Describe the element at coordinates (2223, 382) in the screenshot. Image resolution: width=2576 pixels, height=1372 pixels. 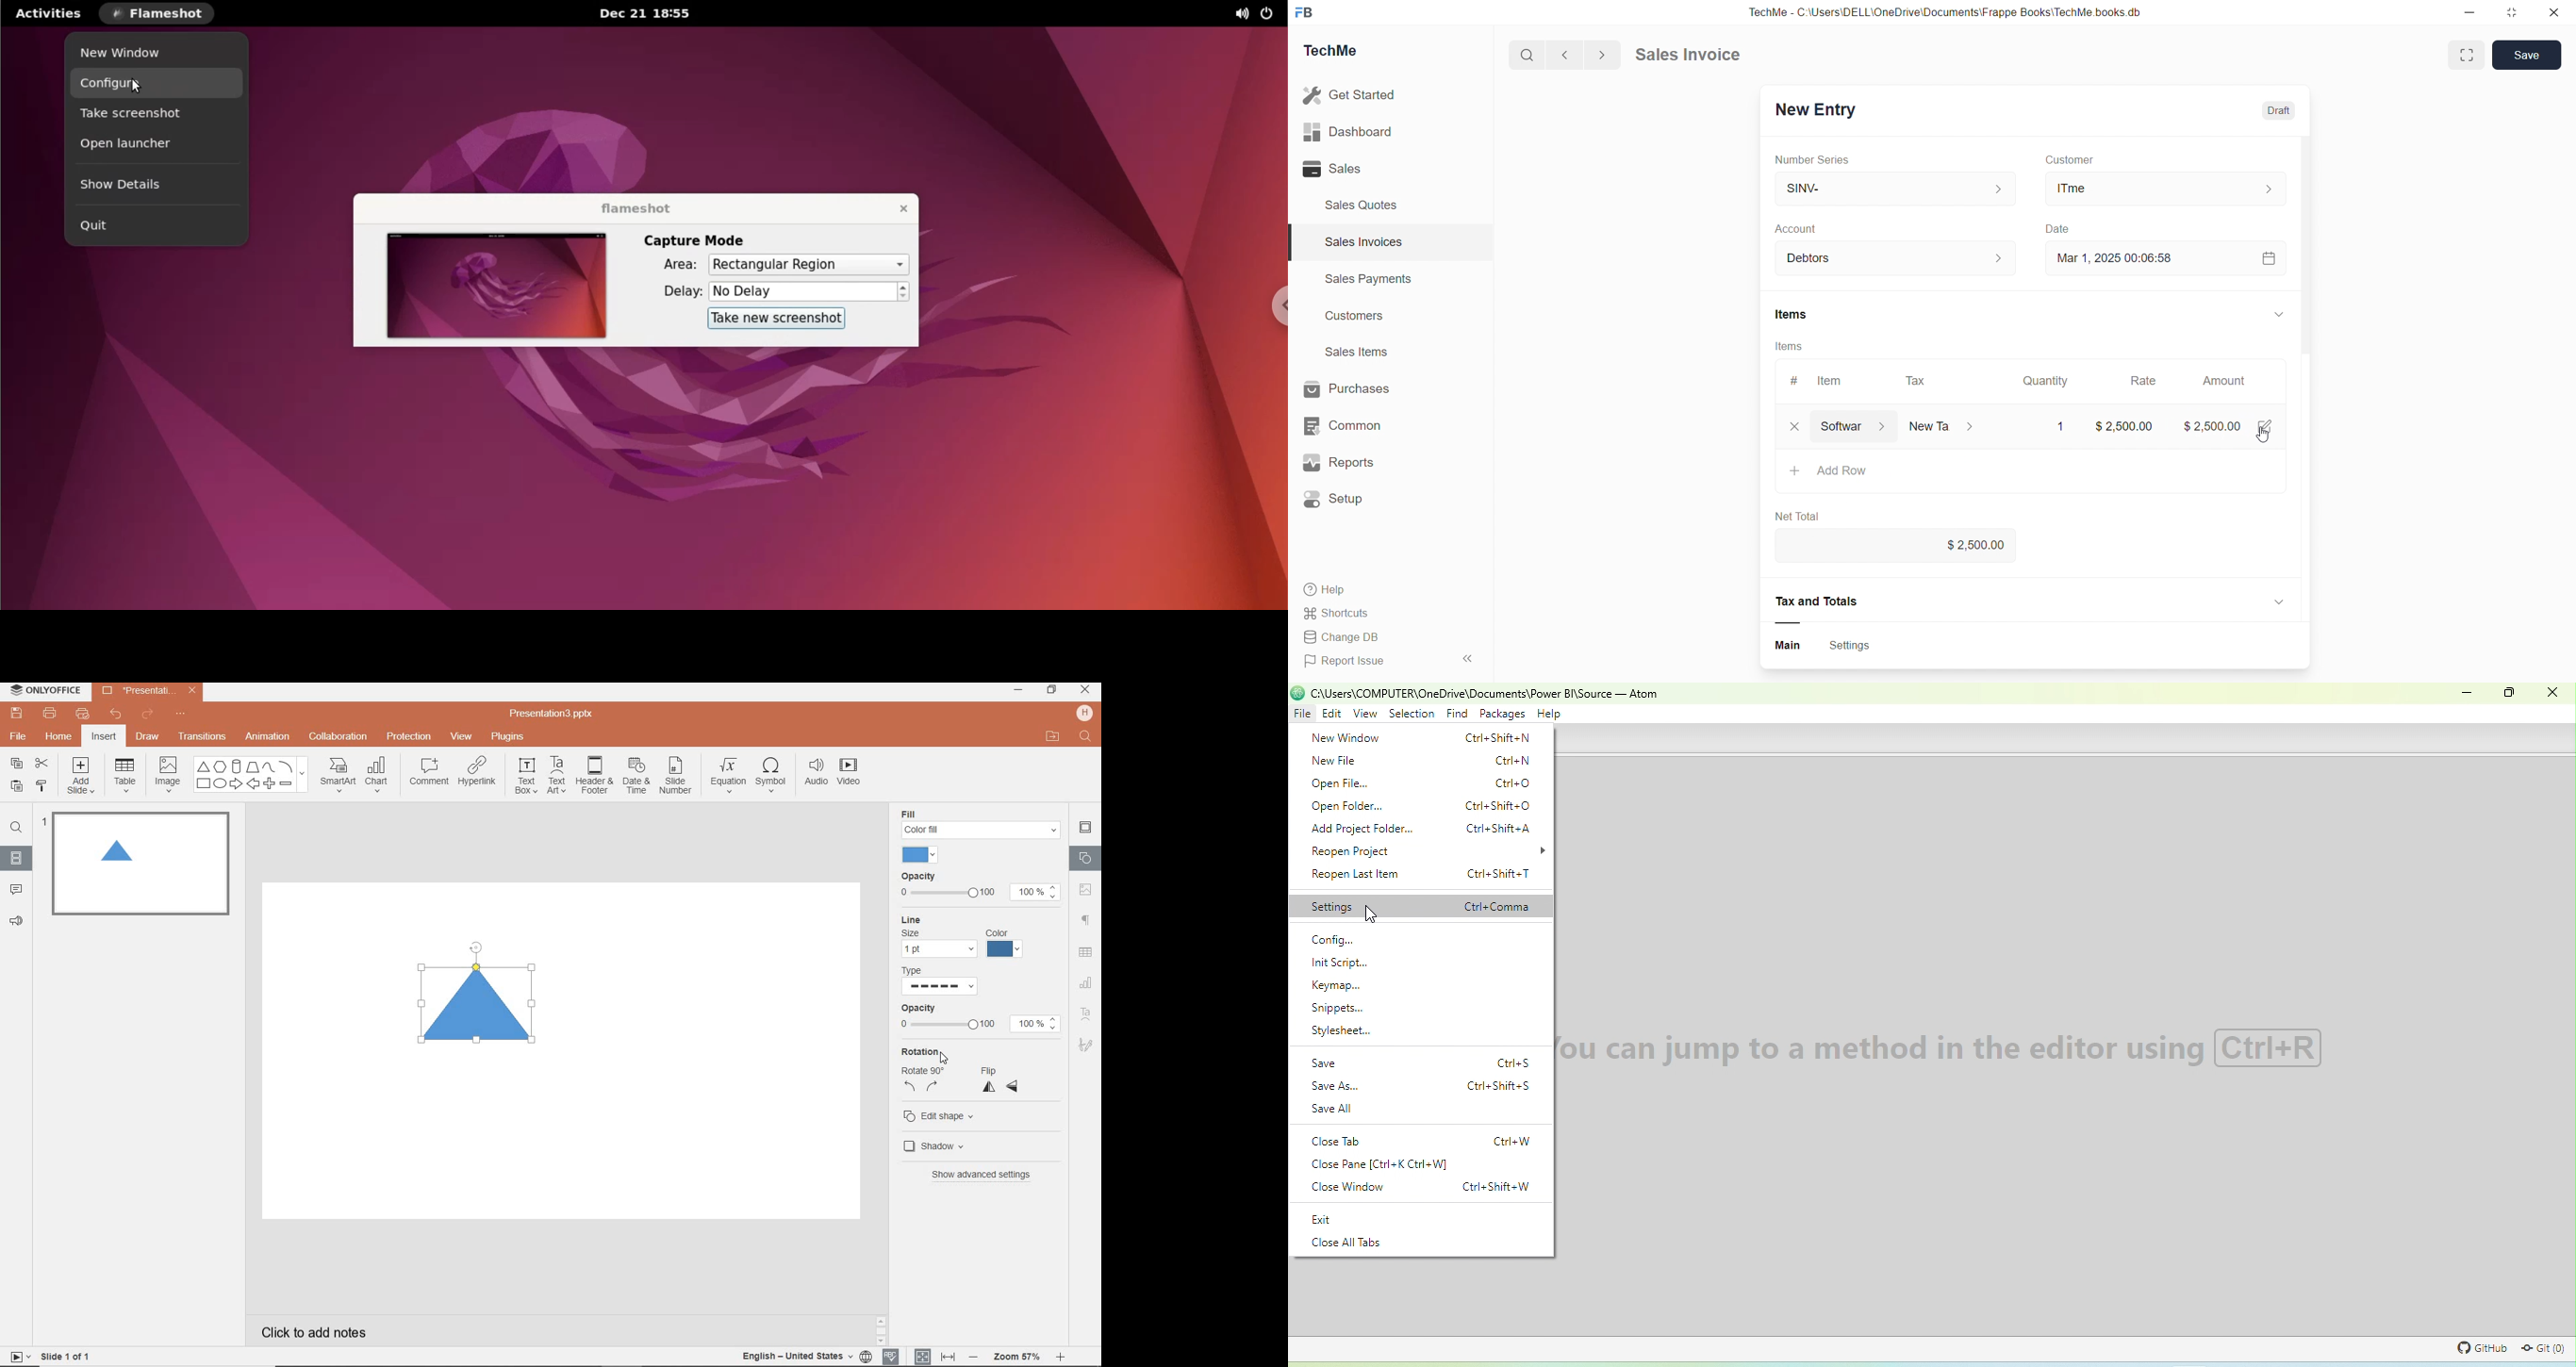
I see `Amount` at that location.